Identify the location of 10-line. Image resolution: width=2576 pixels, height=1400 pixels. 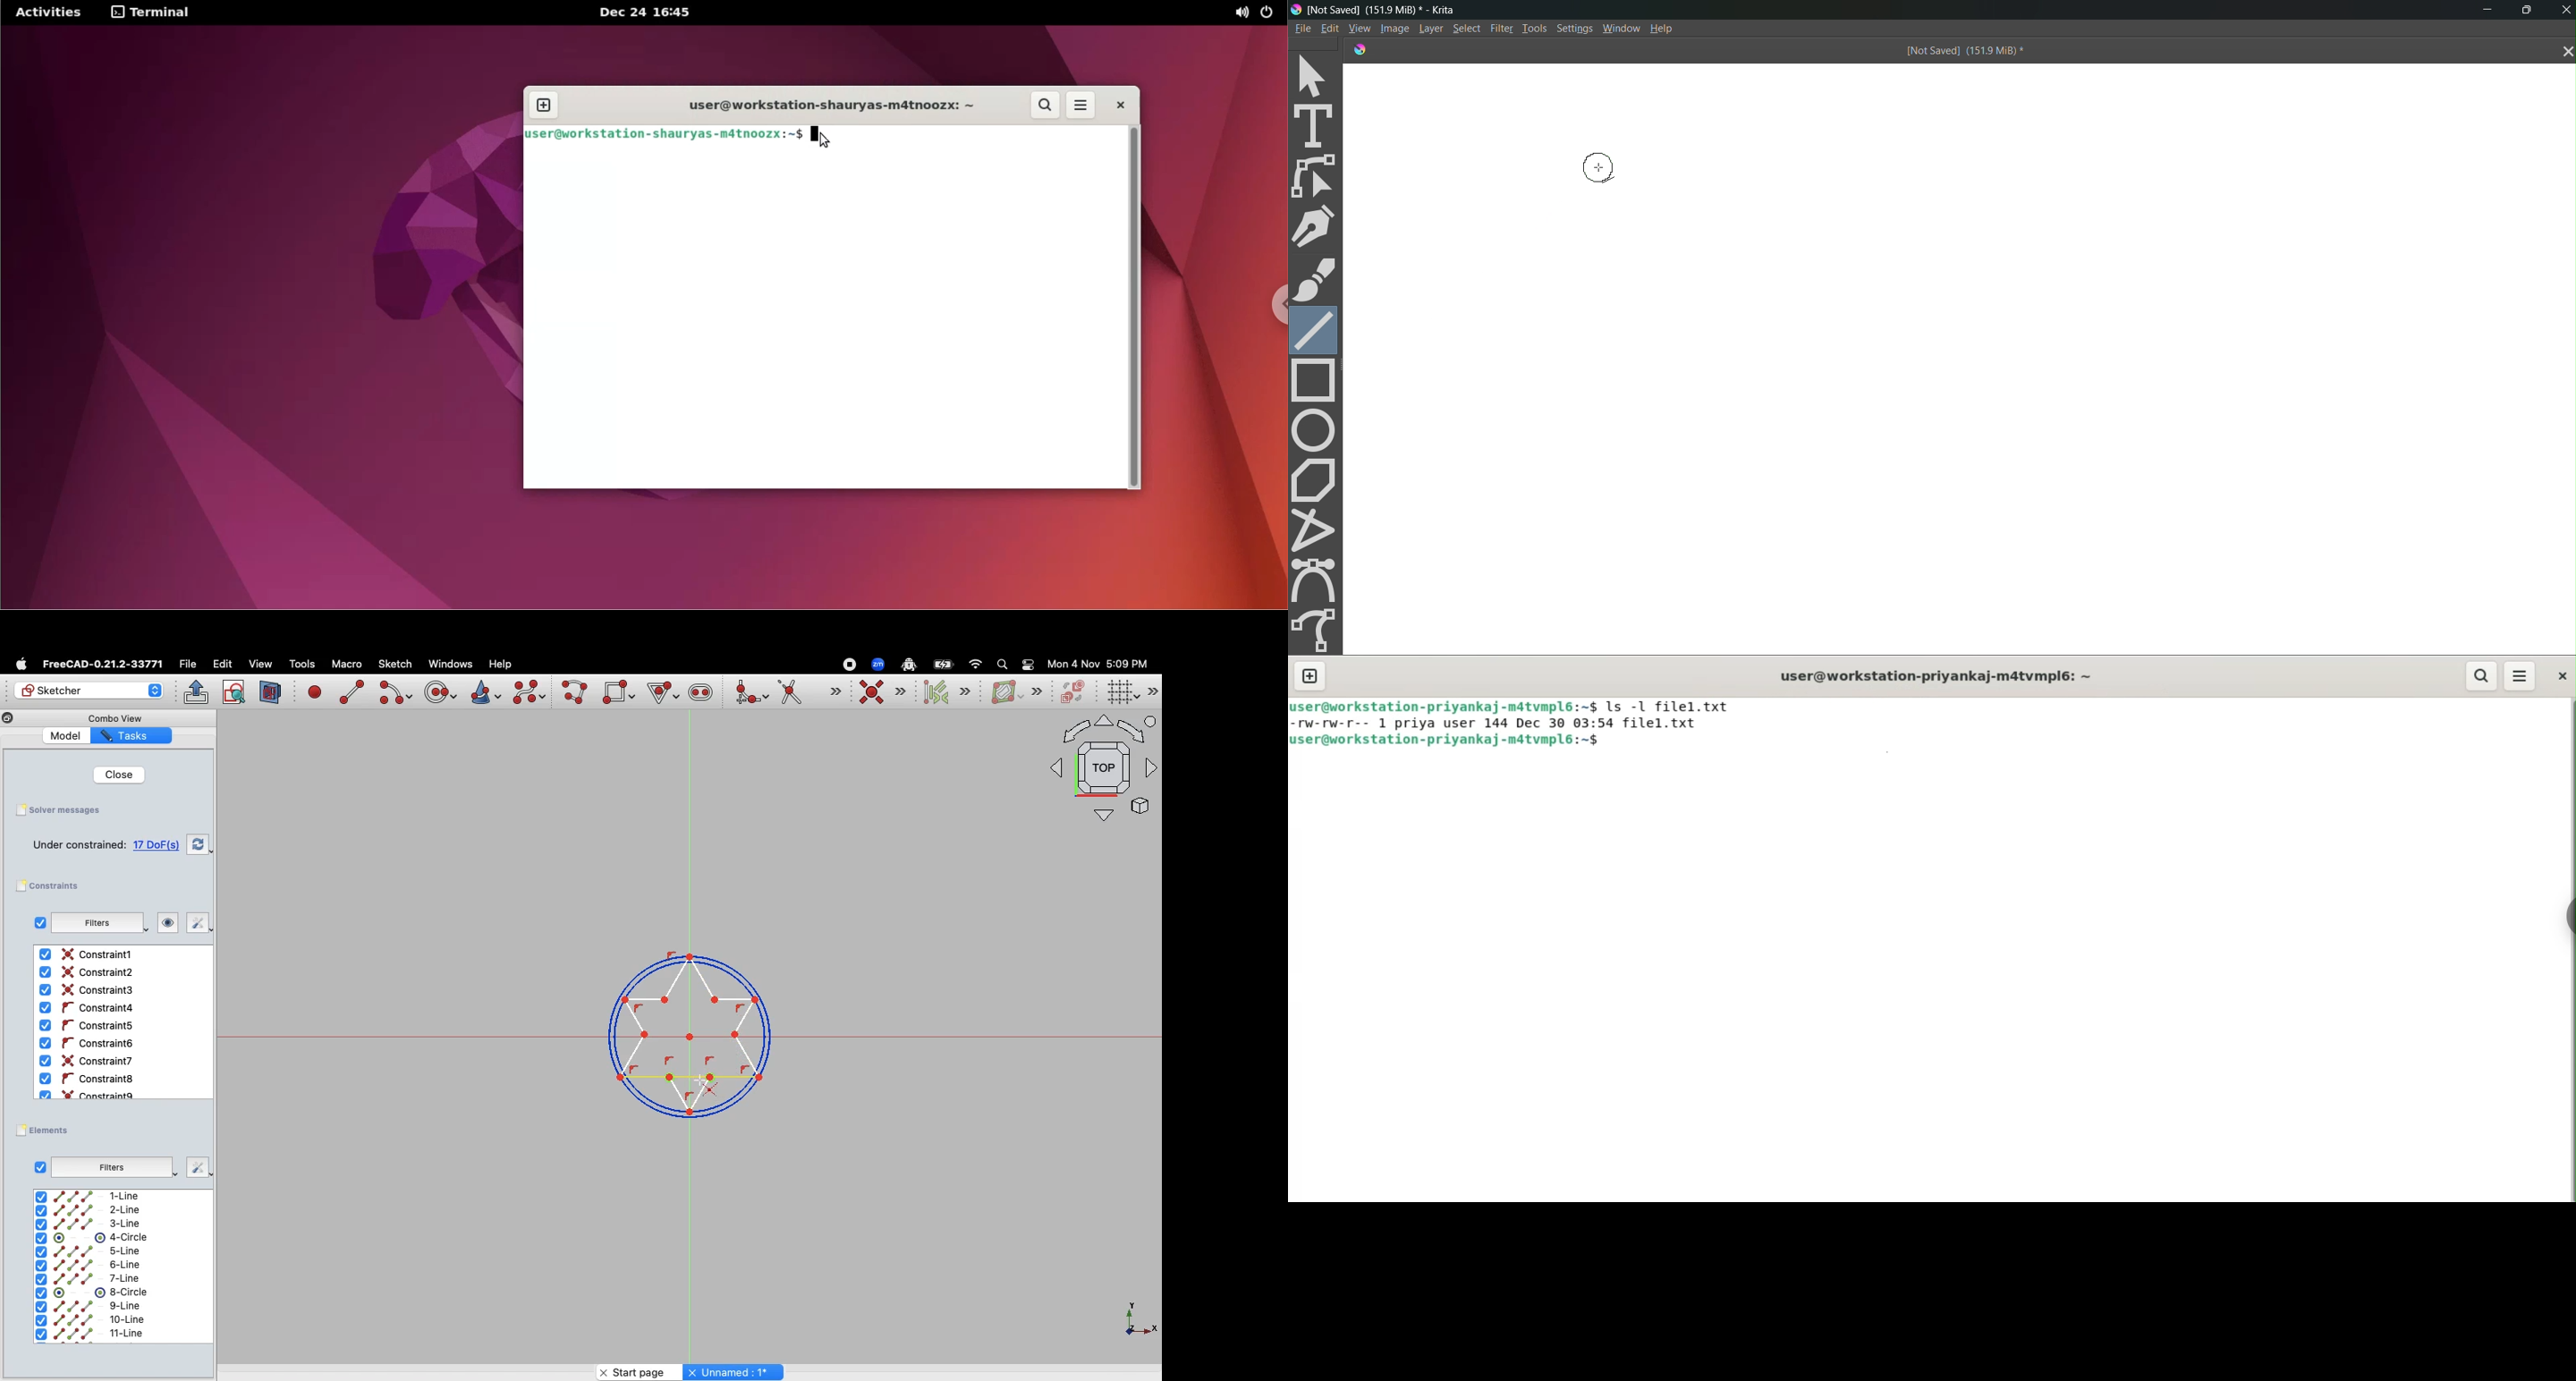
(90, 1320).